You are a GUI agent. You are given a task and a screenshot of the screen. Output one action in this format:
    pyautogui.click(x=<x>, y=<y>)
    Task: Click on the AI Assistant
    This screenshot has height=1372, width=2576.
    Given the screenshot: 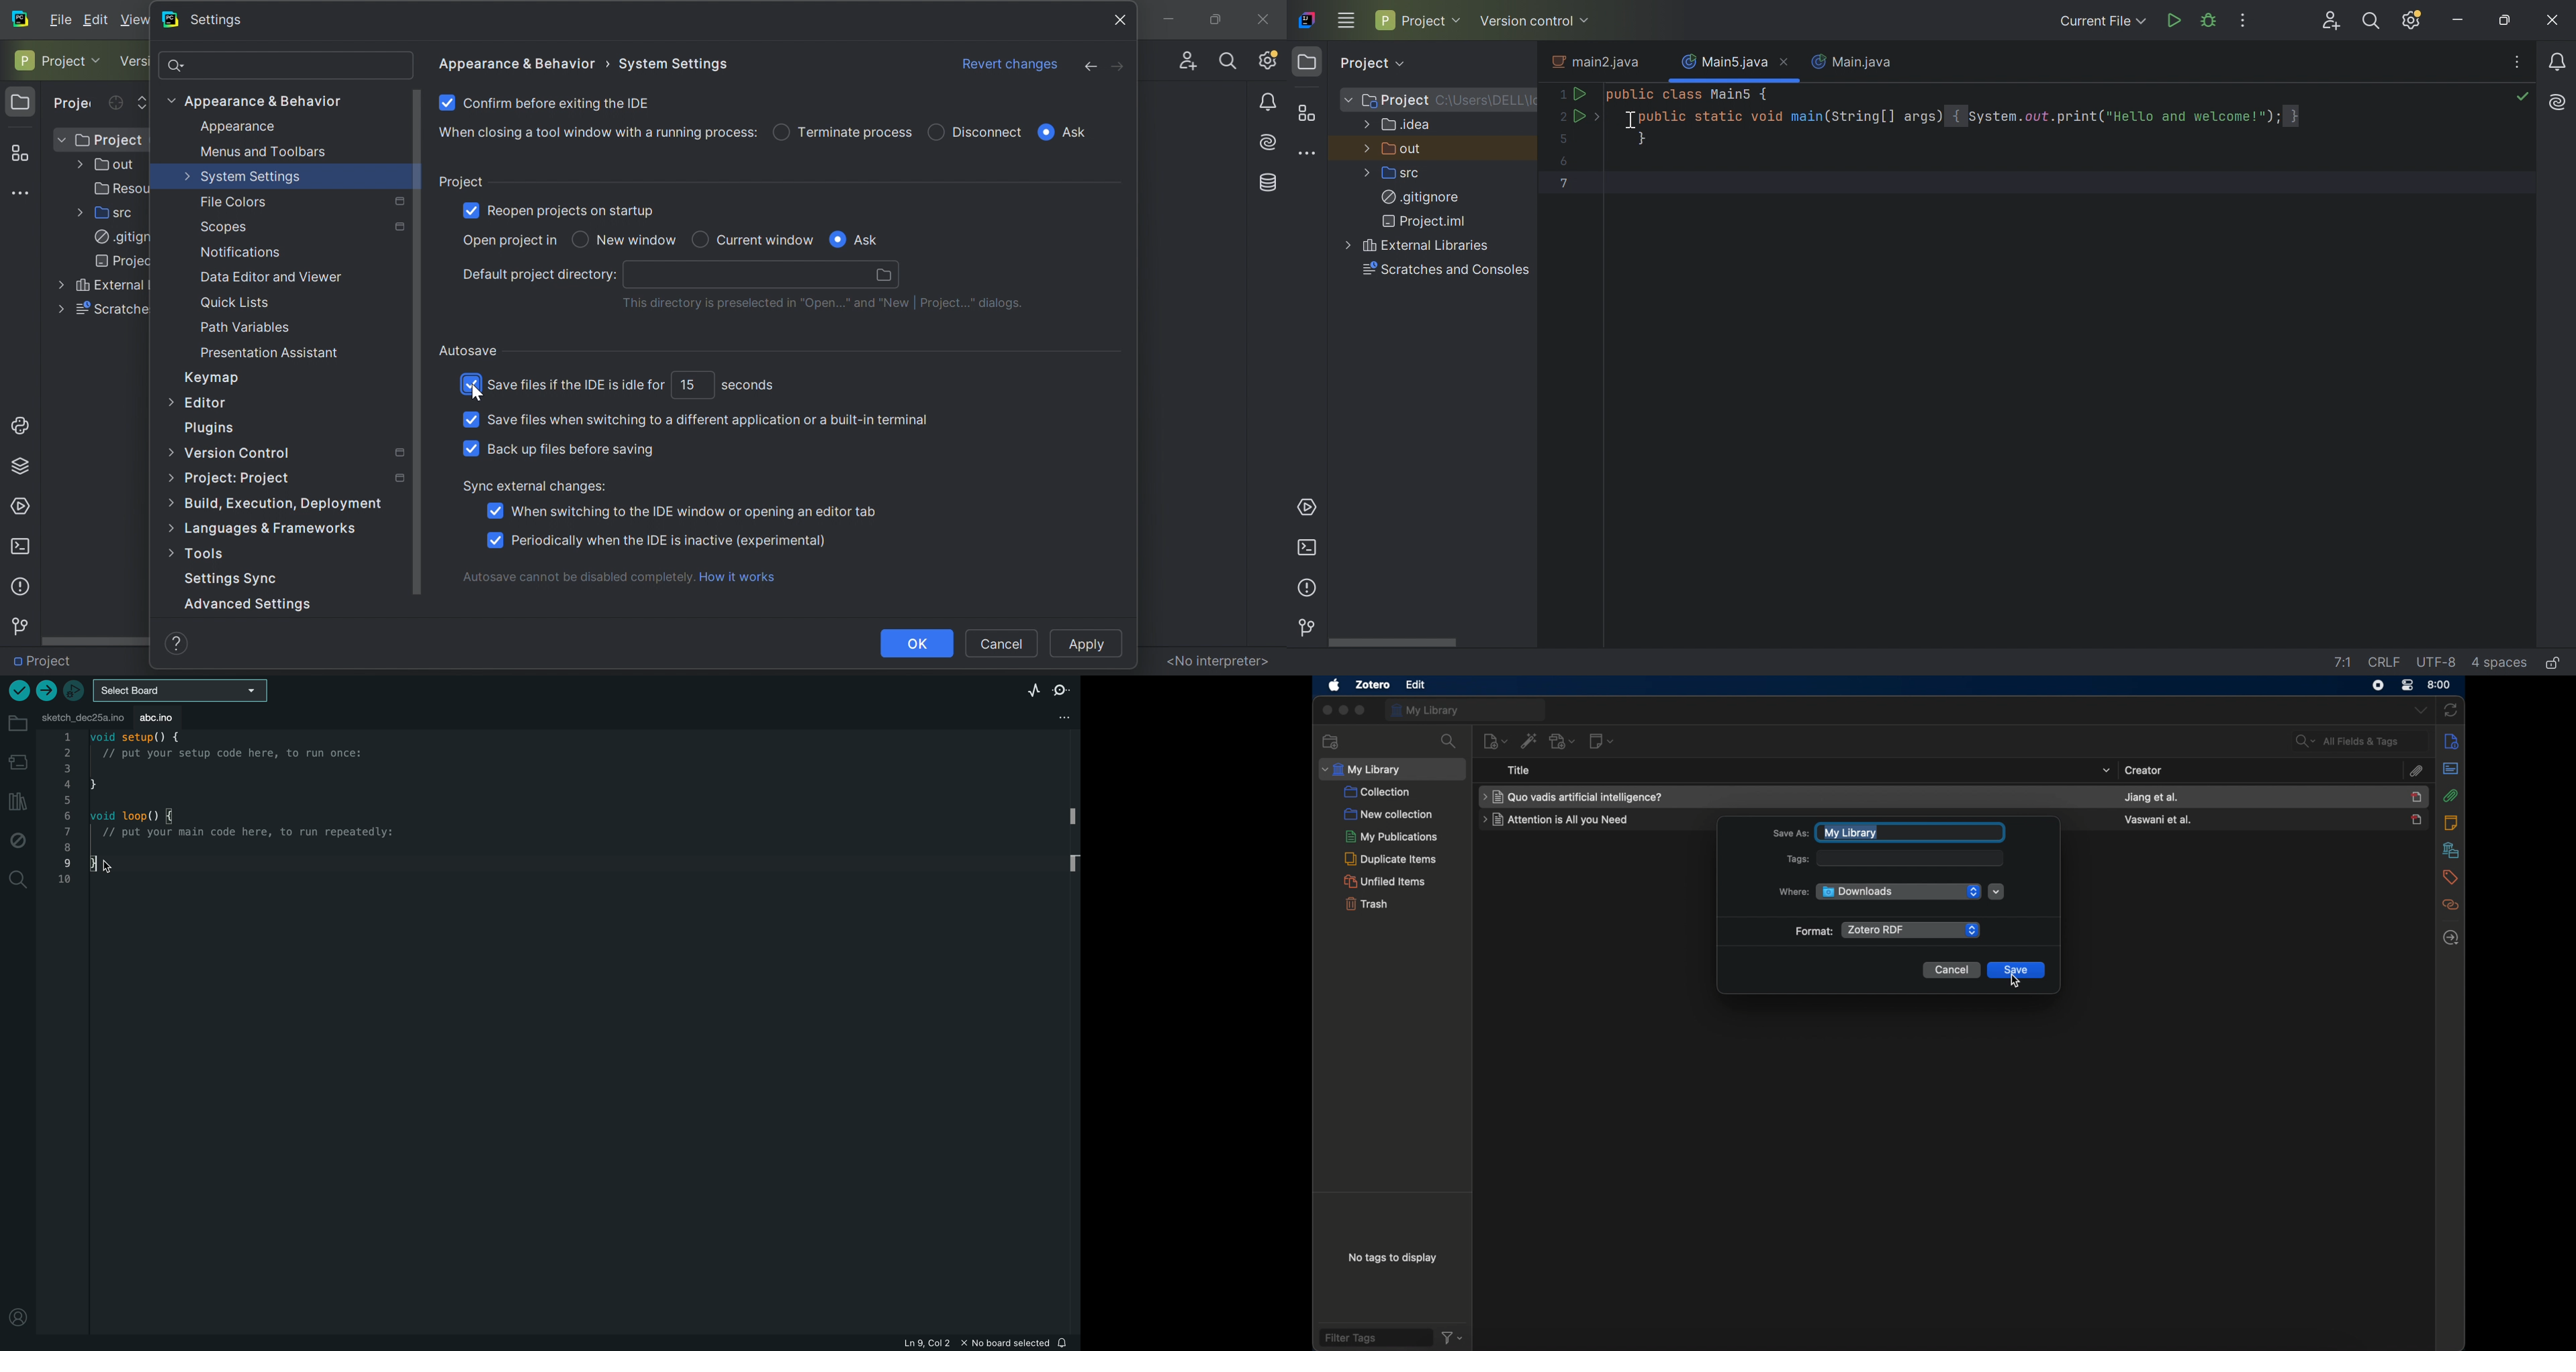 What is the action you would take?
    pyautogui.click(x=2559, y=101)
    